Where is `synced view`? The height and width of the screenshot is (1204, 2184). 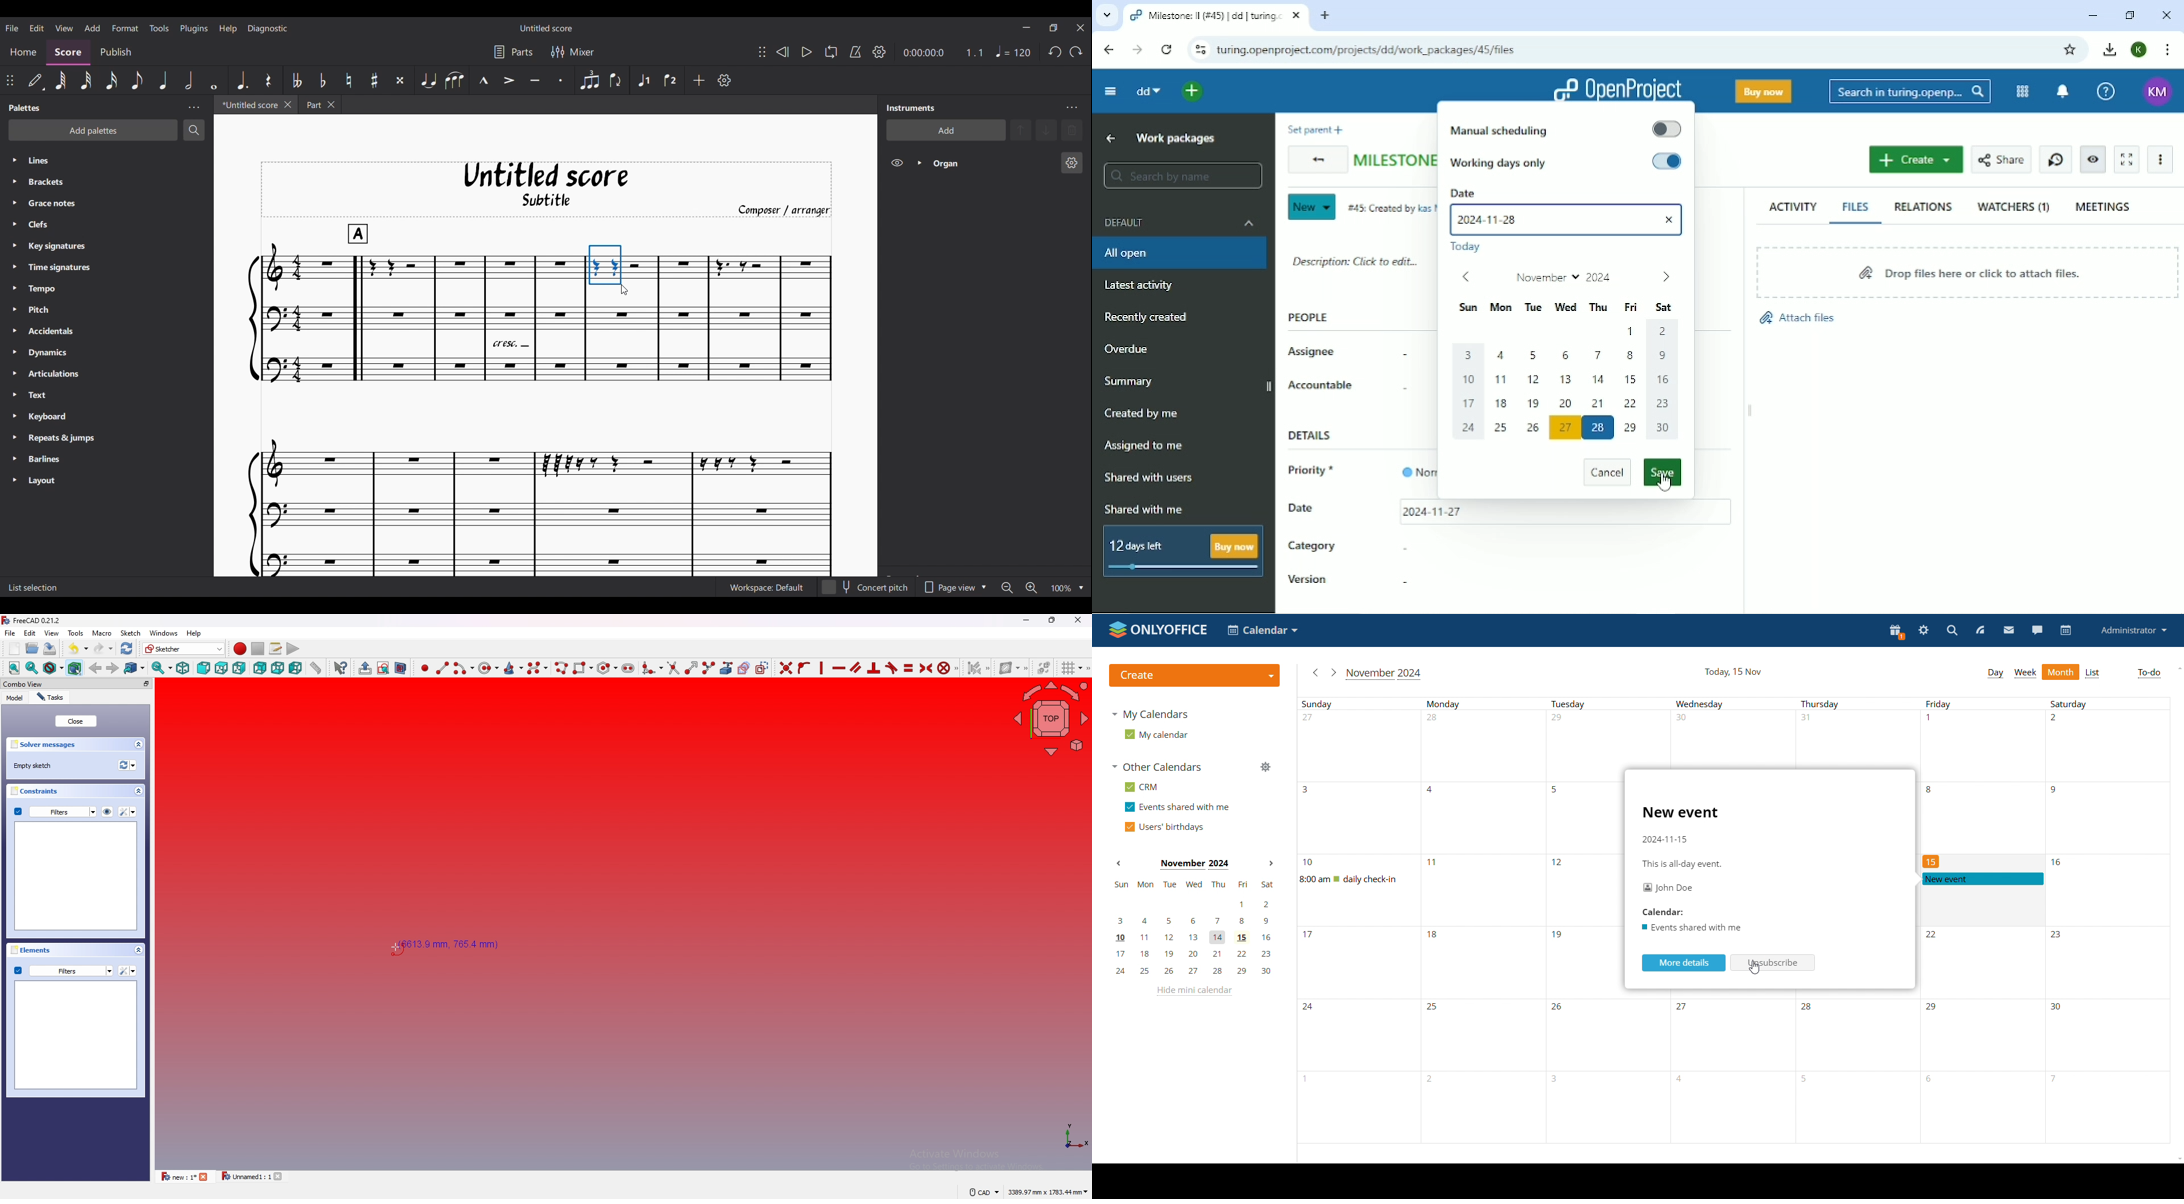 synced view is located at coordinates (162, 667).